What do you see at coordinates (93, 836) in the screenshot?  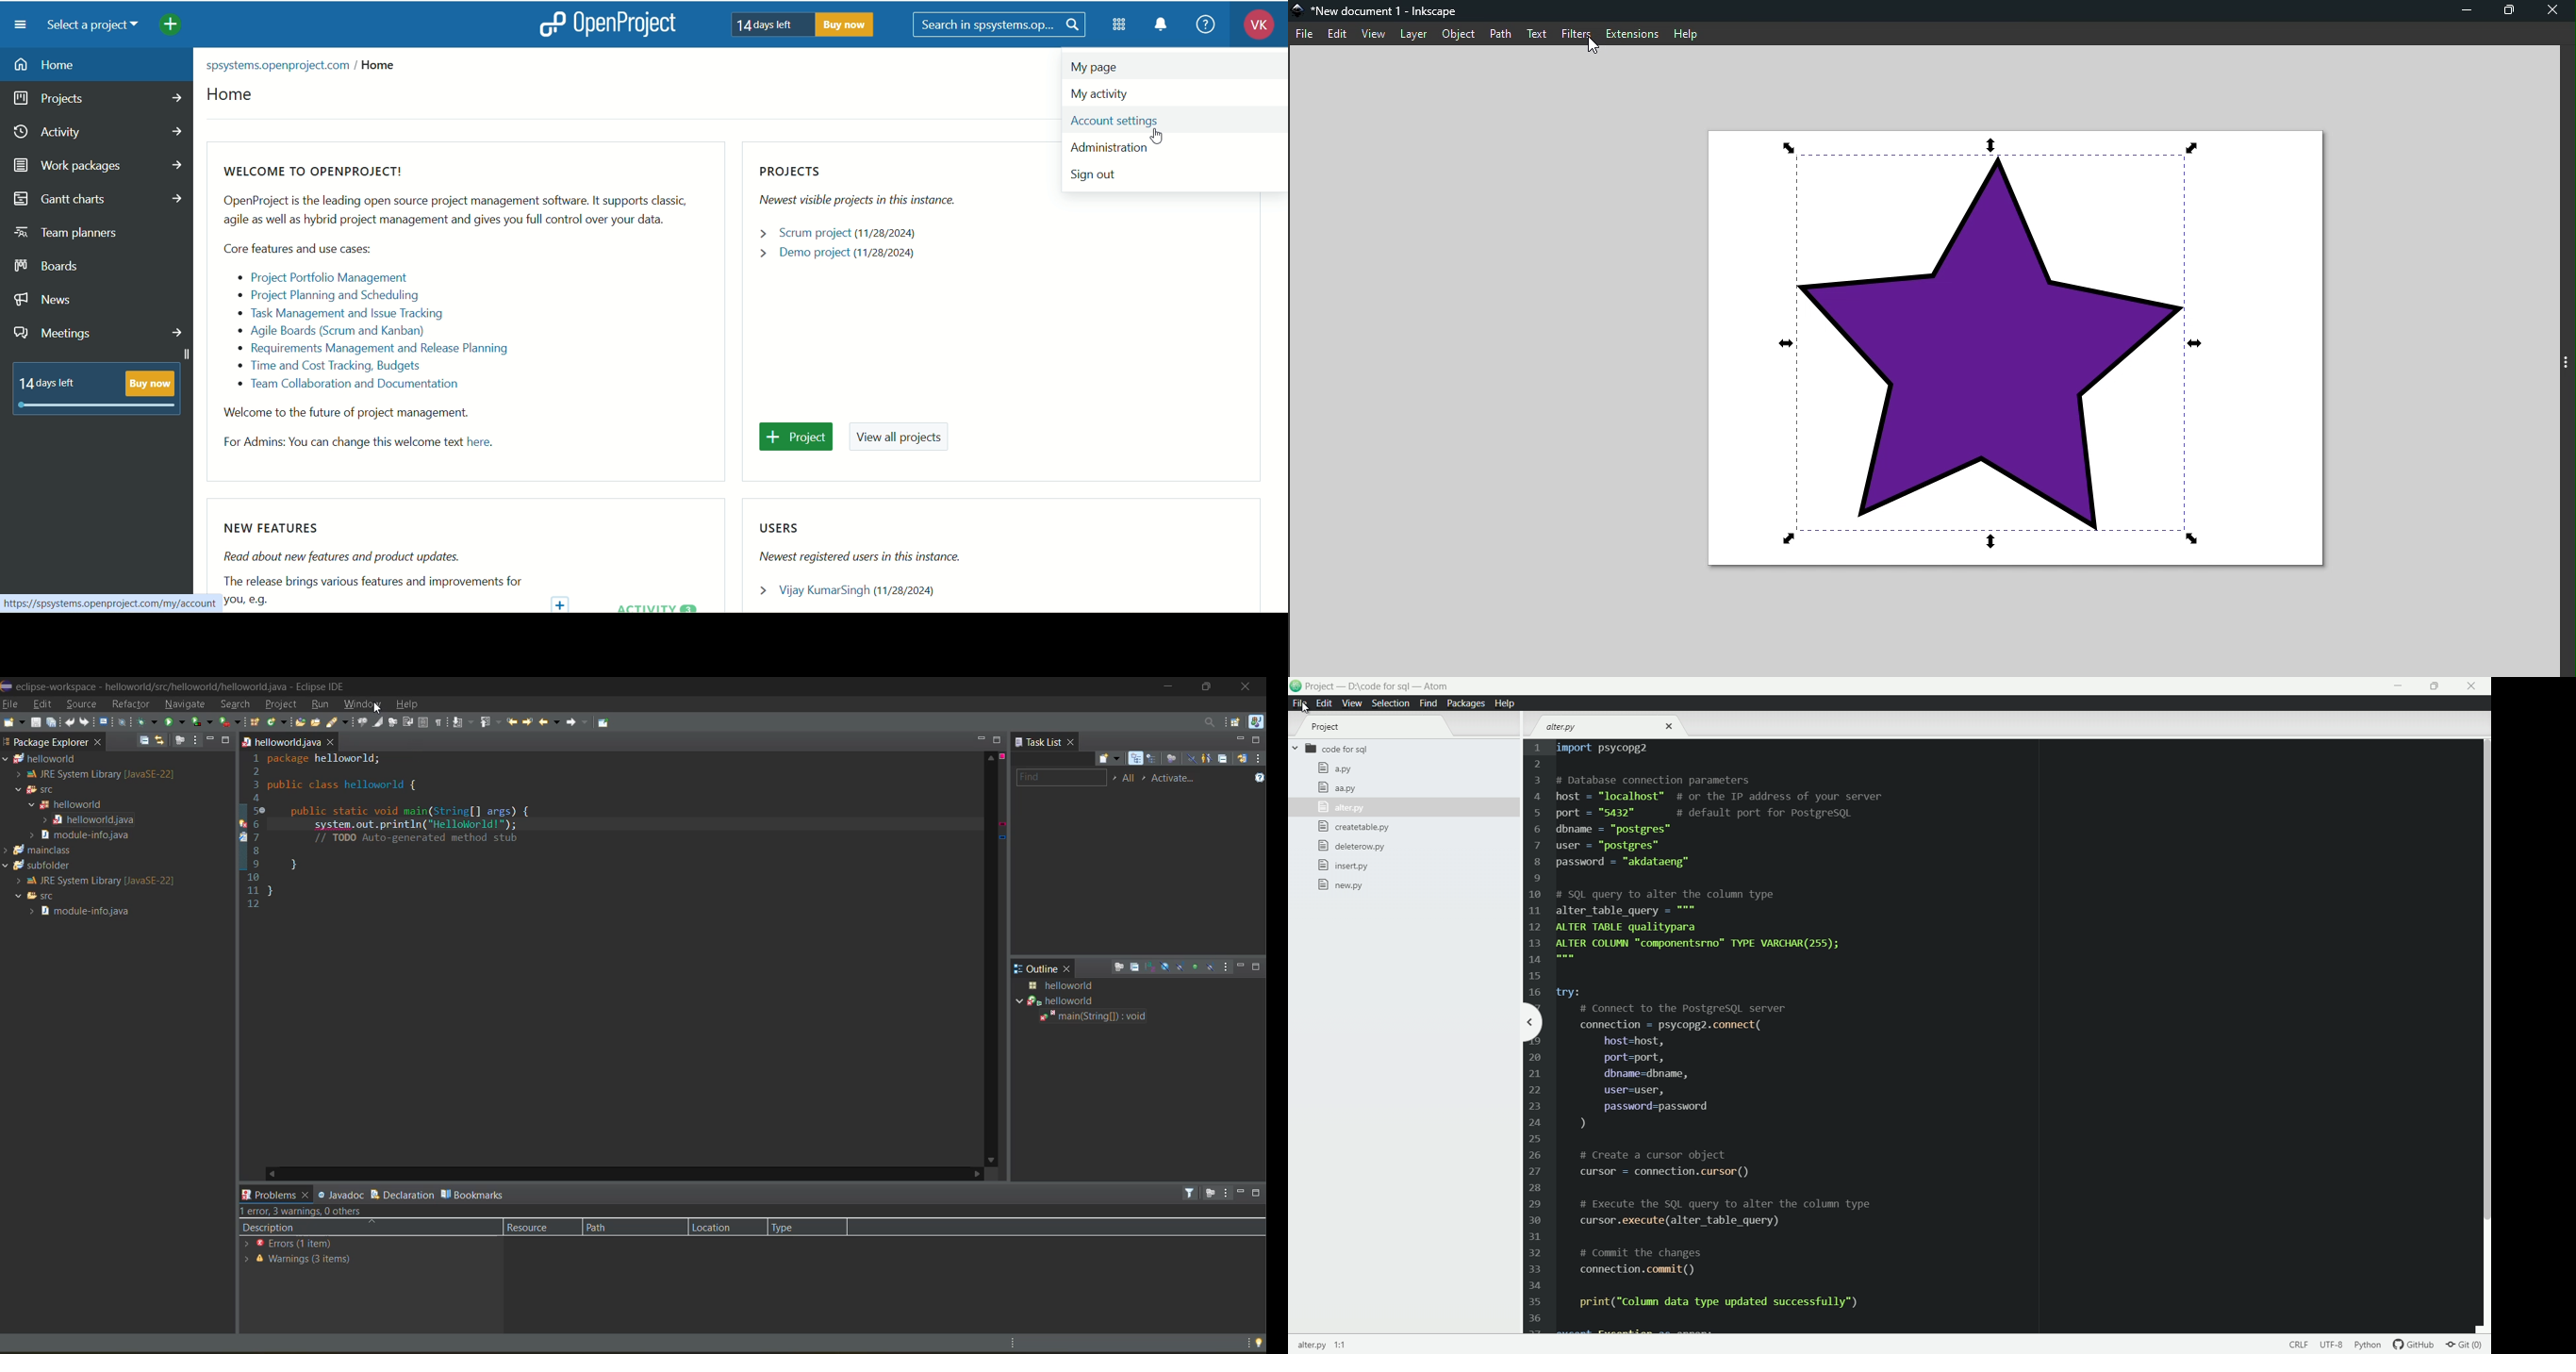 I see `modules info java` at bounding box center [93, 836].